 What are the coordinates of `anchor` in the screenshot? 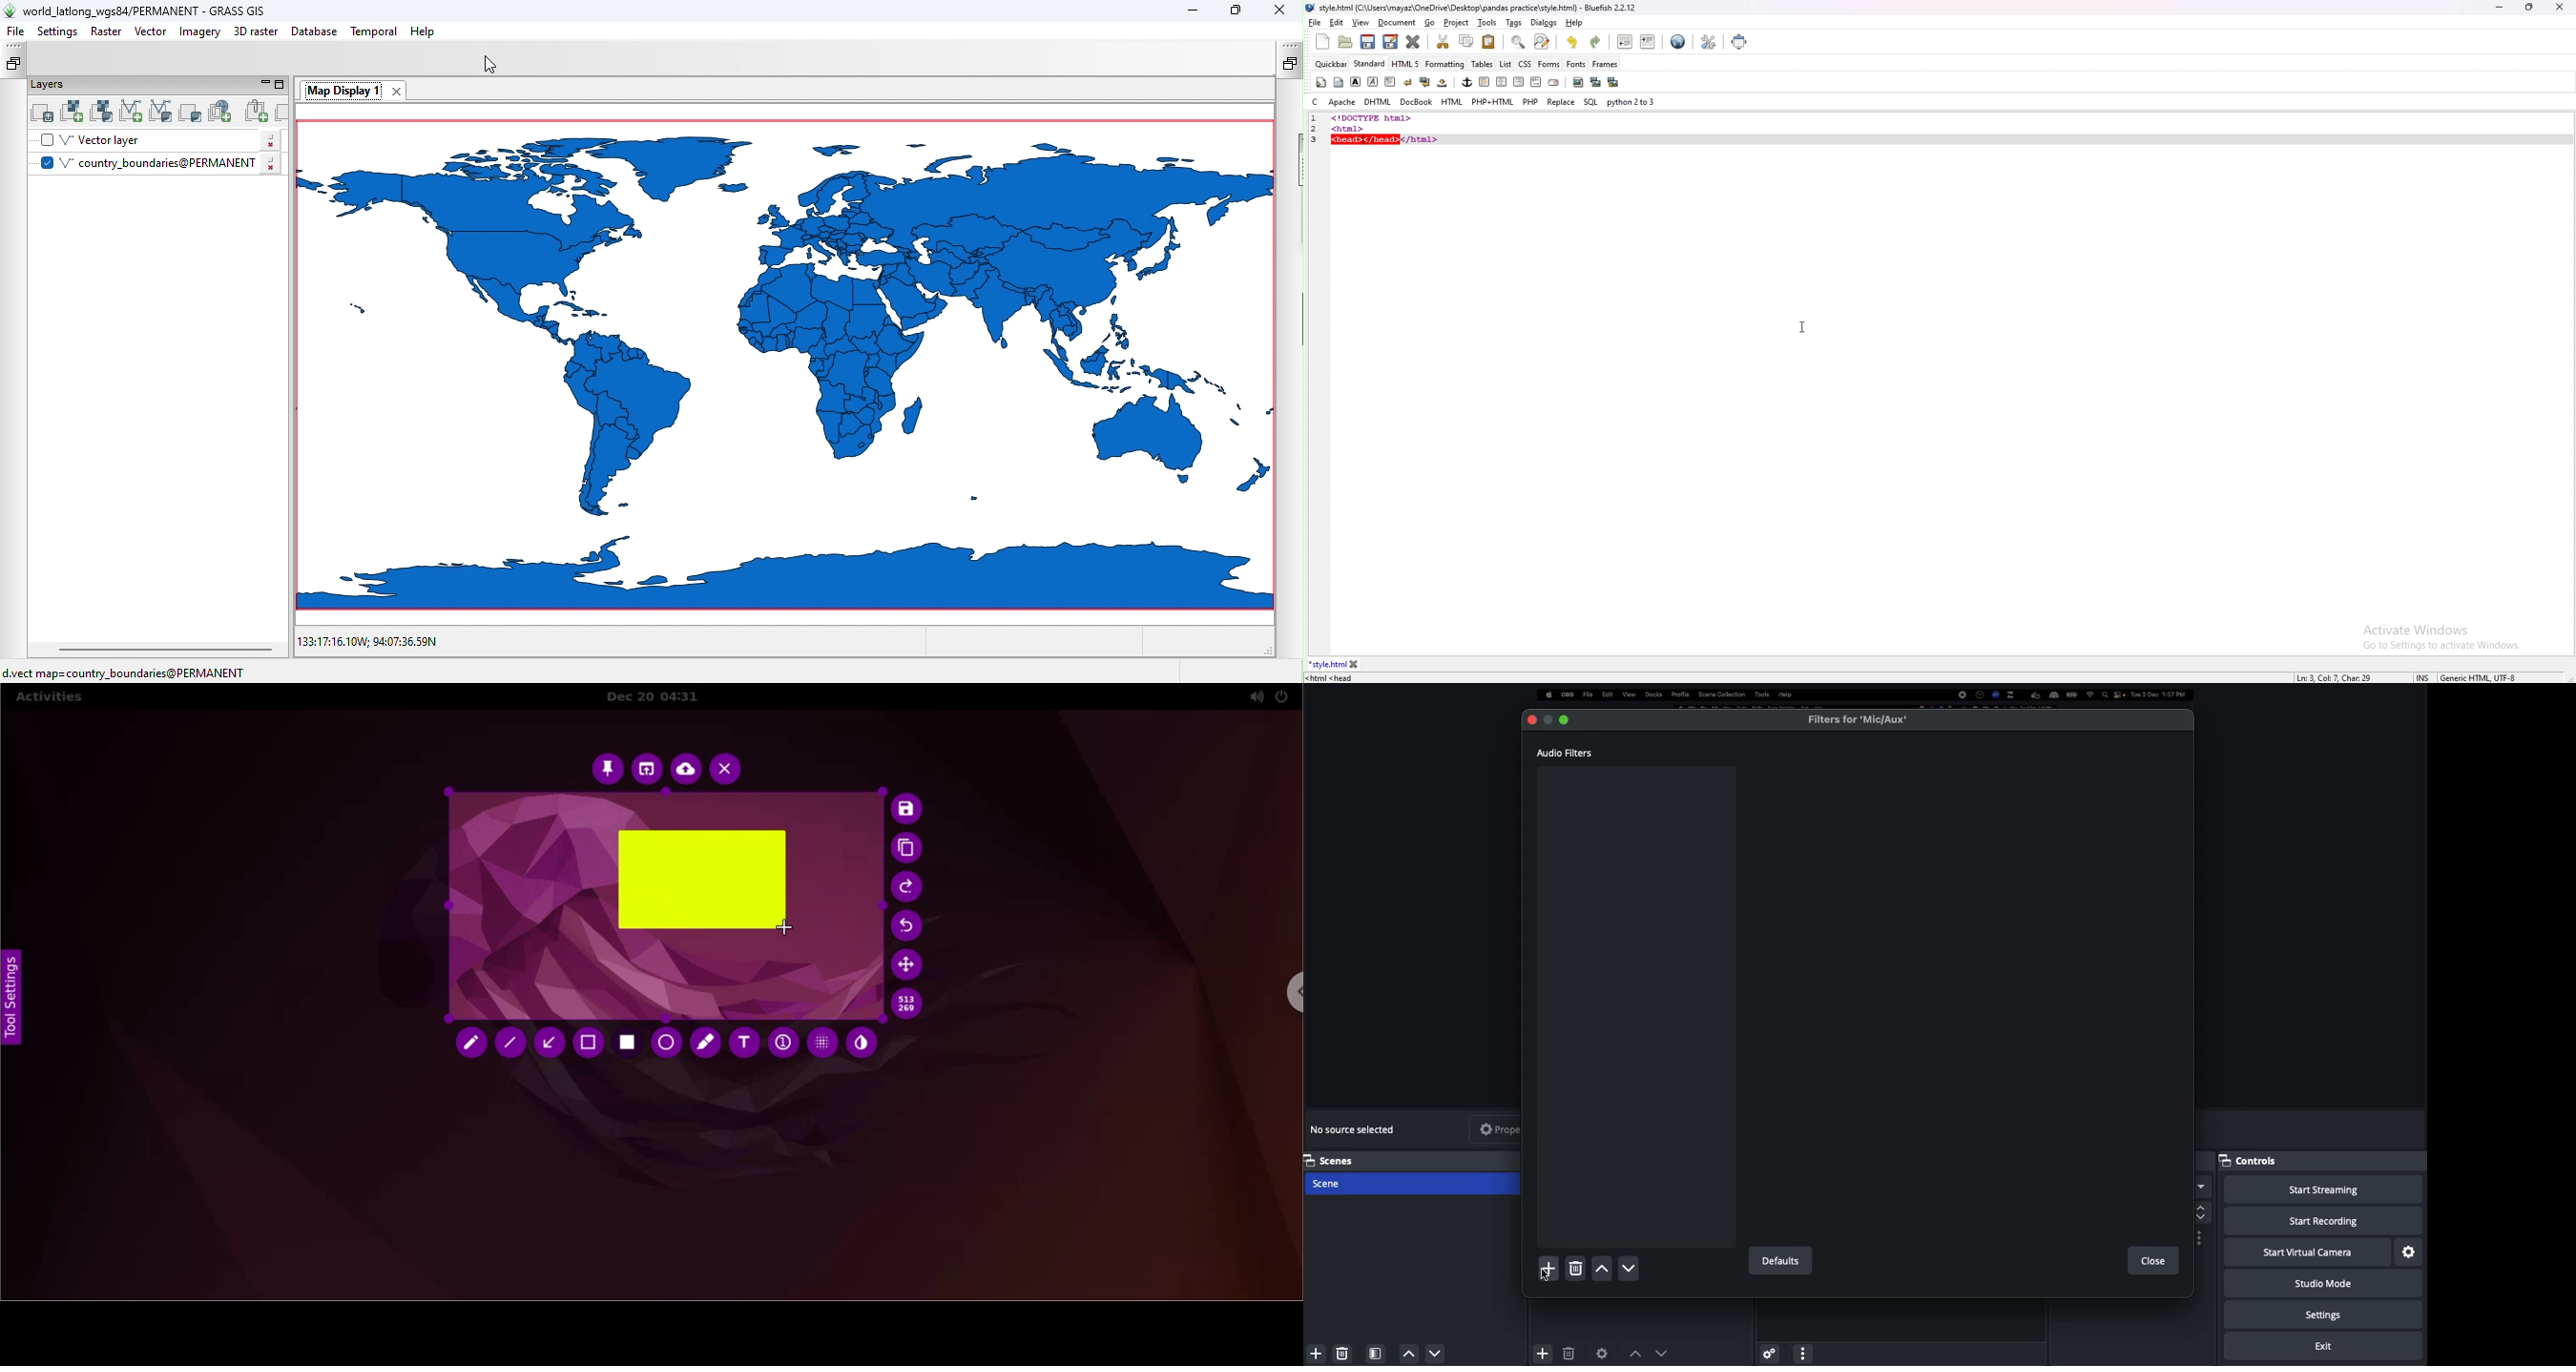 It's located at (1467, 82).